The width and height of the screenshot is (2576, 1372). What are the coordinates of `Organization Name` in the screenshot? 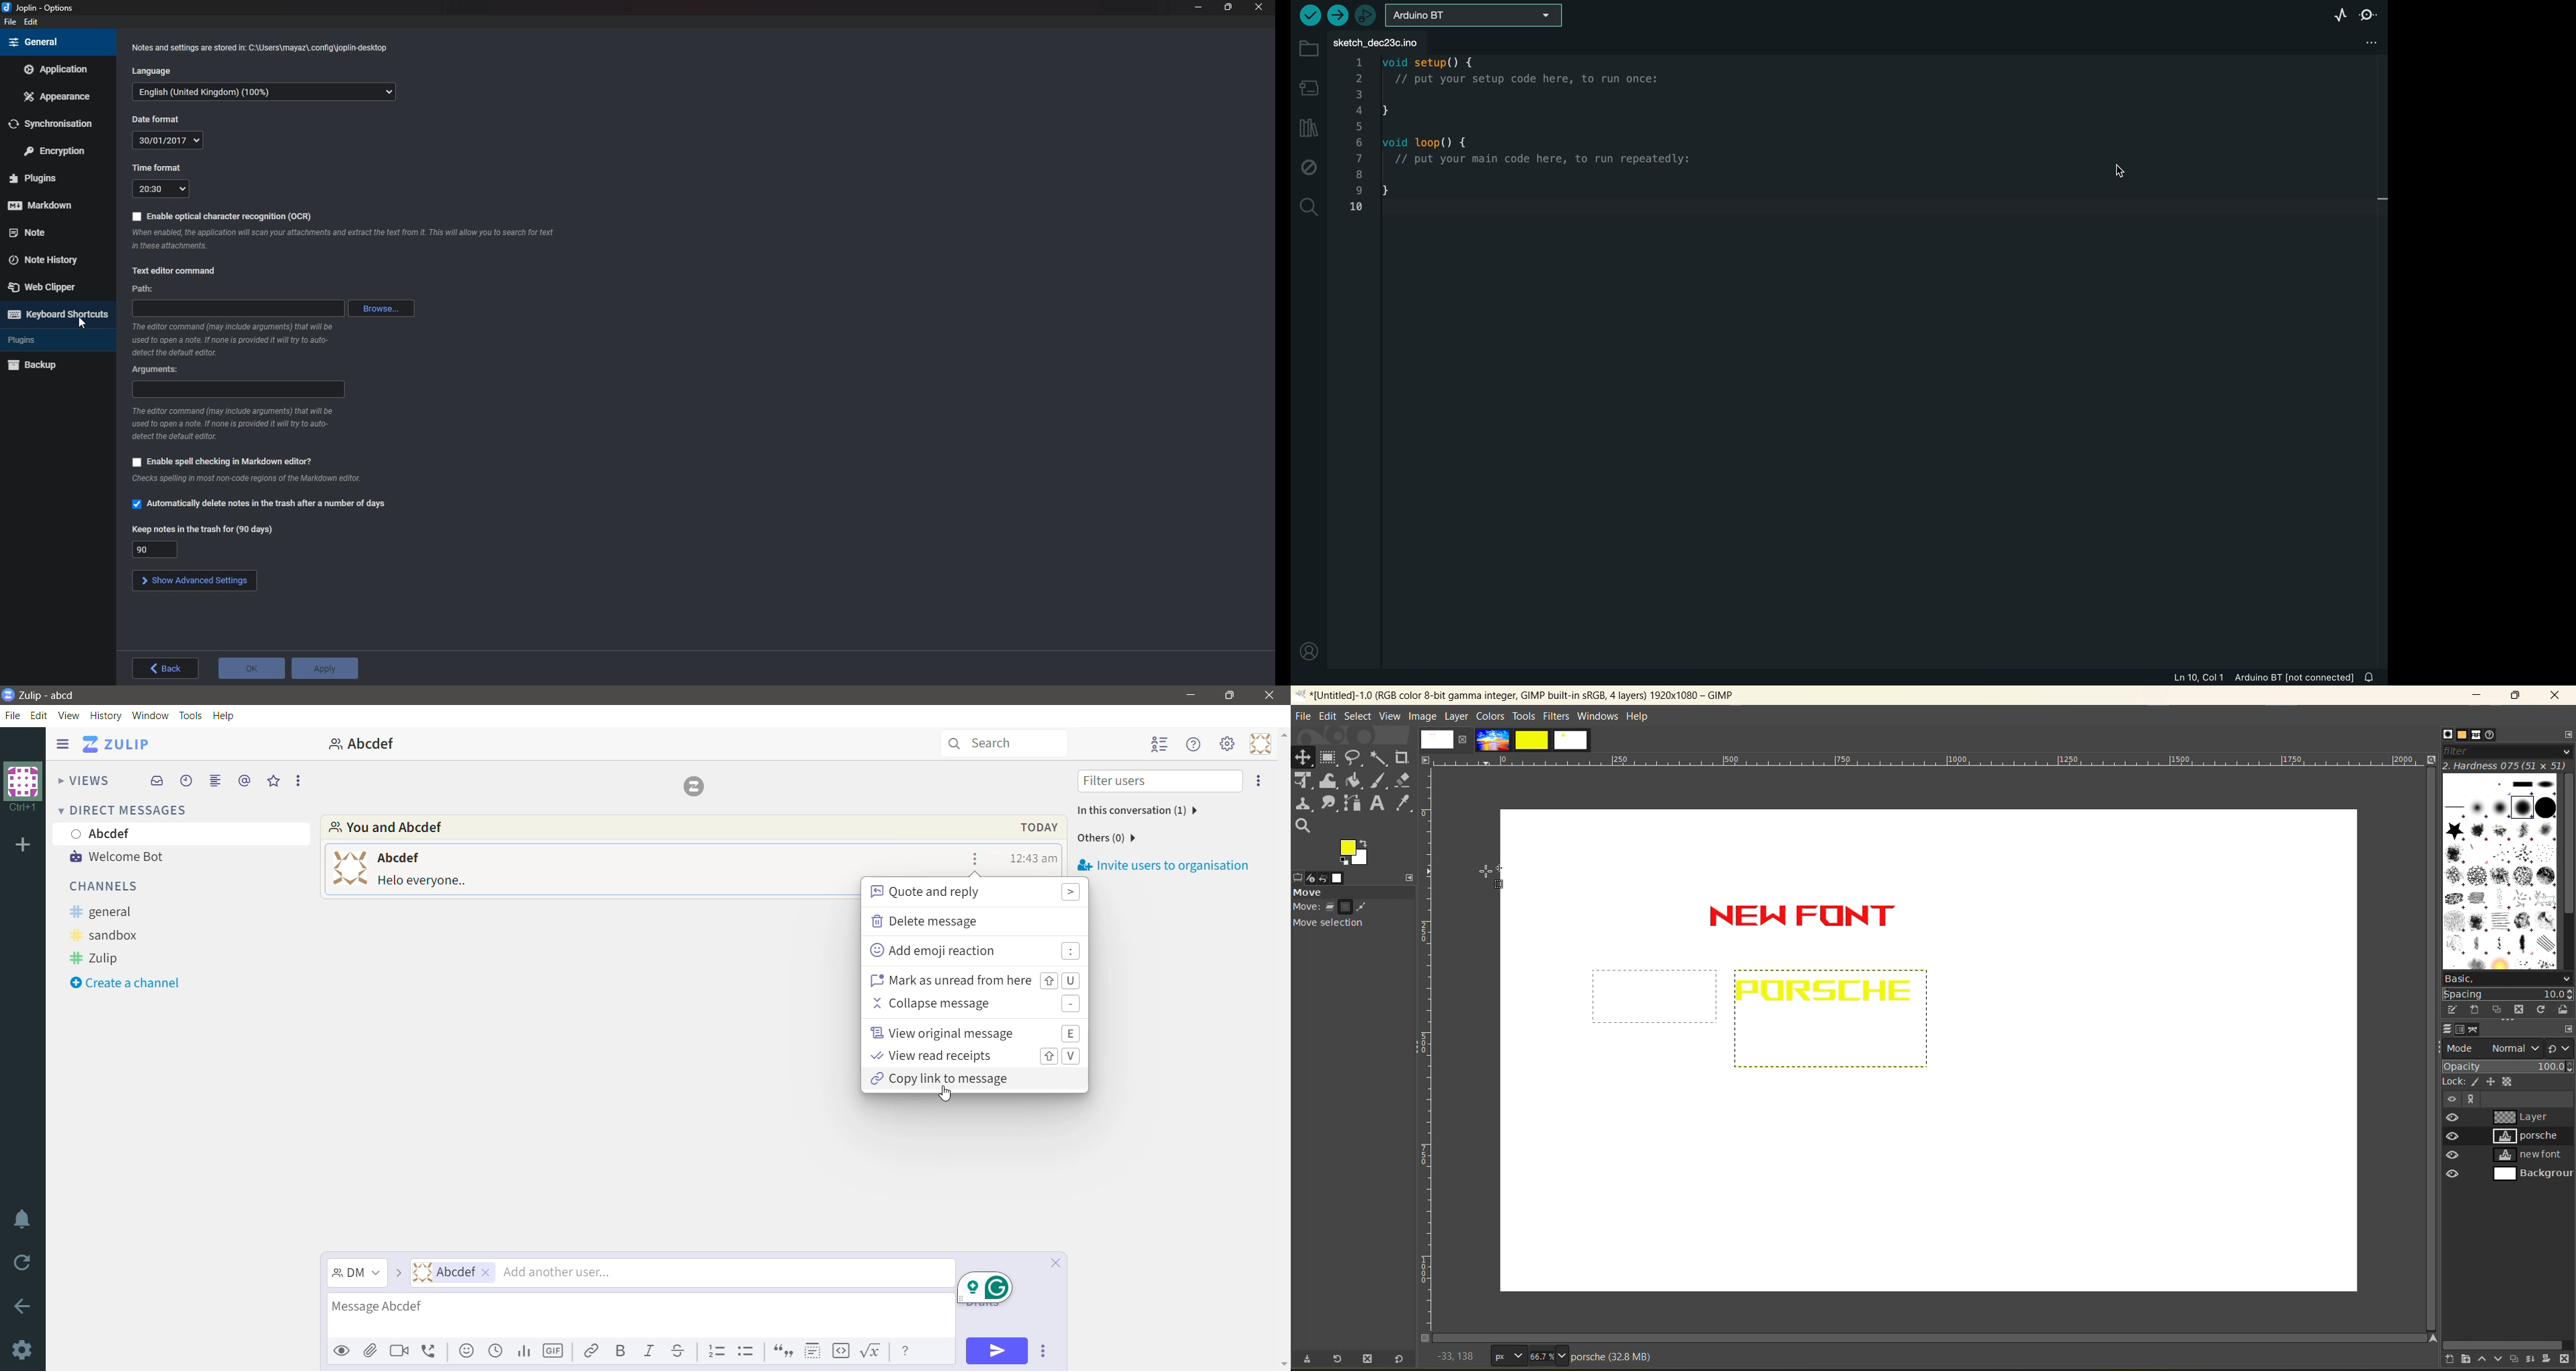 It's located at (24, 788).